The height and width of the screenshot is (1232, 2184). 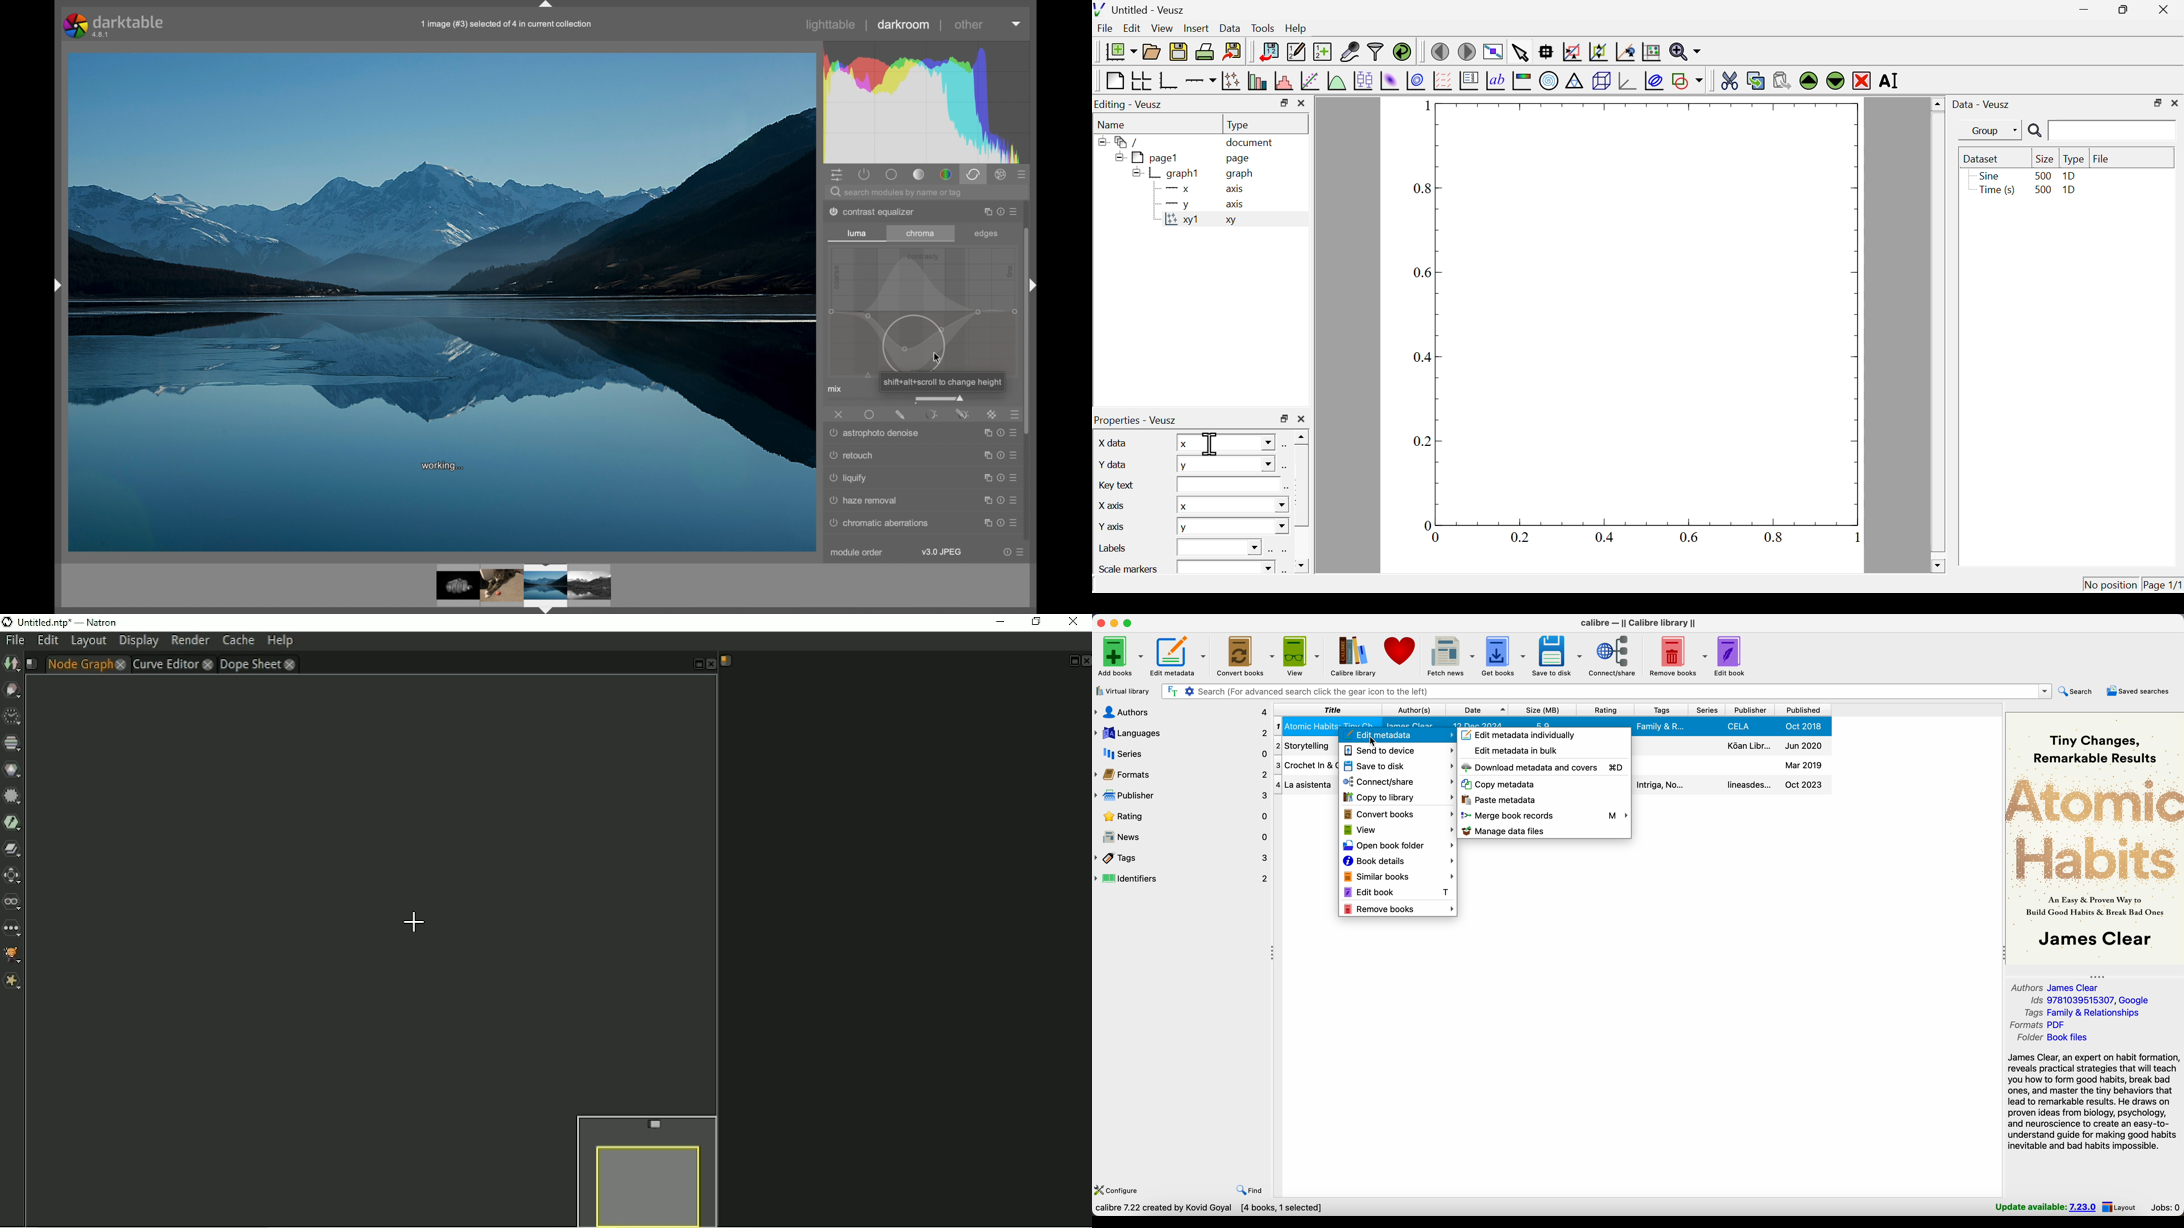 What do you see at coordinates (2077, 691) in the screenshot?
I see `search` at bounding box center [2077, 691].